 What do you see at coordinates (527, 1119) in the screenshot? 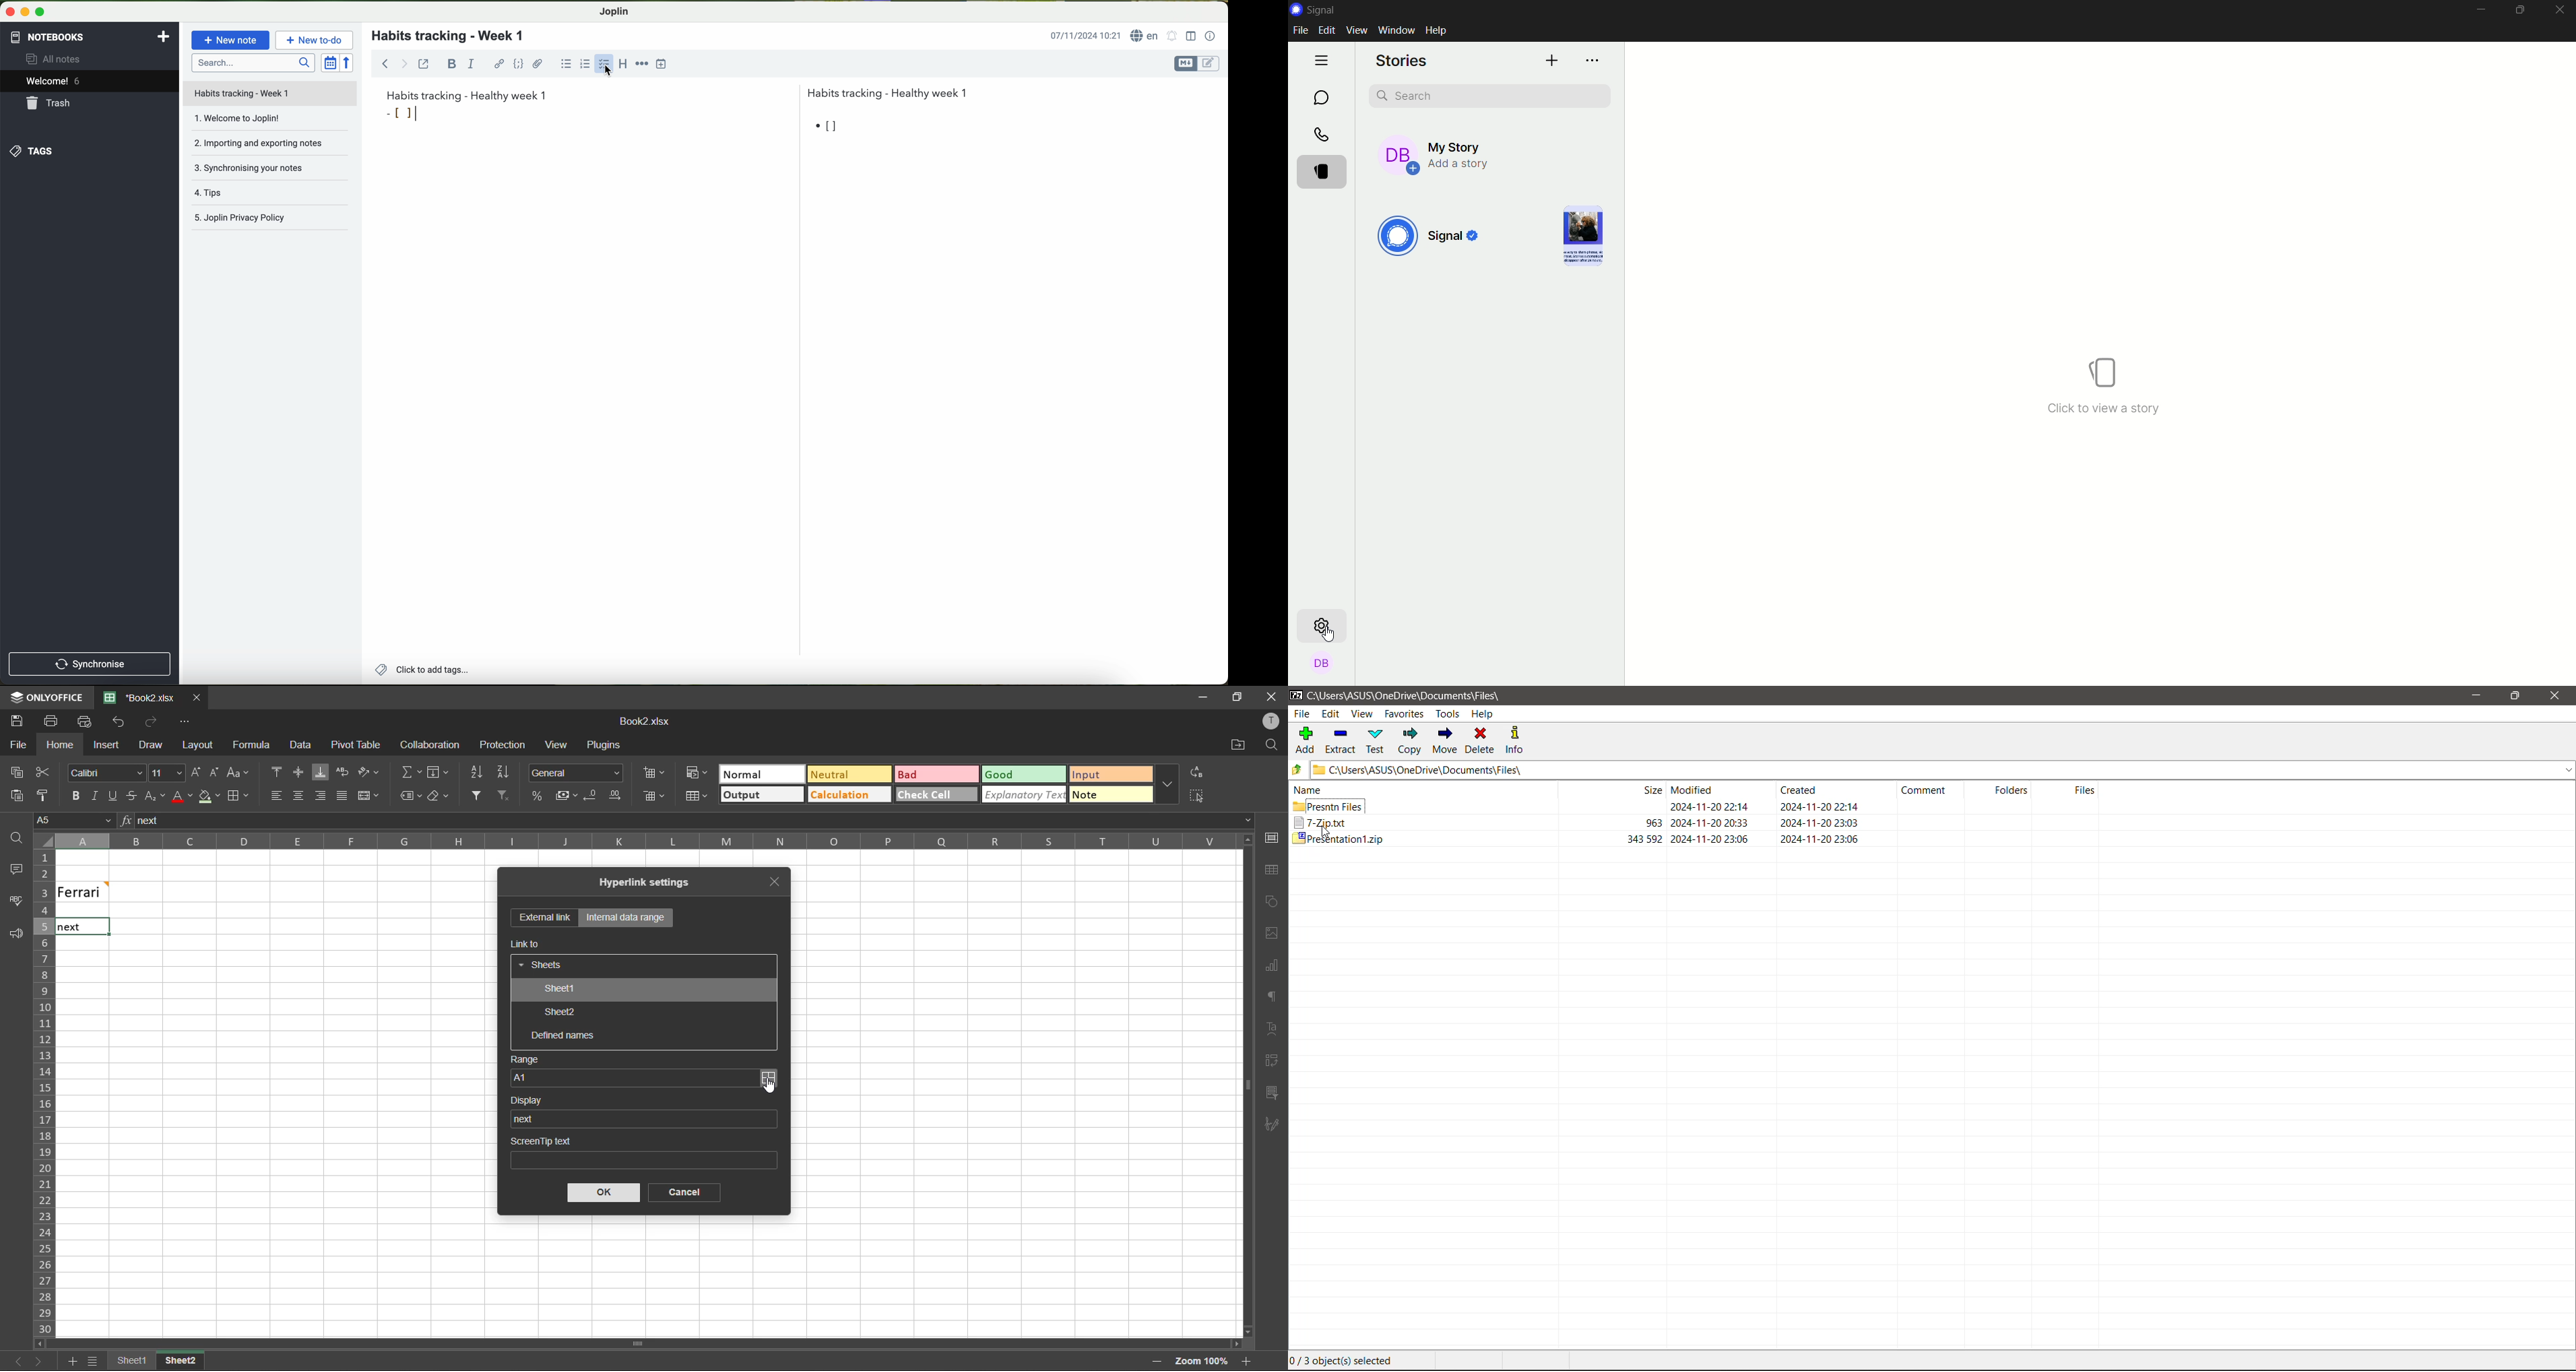
I see `next` at bounding box center [527, 1119].